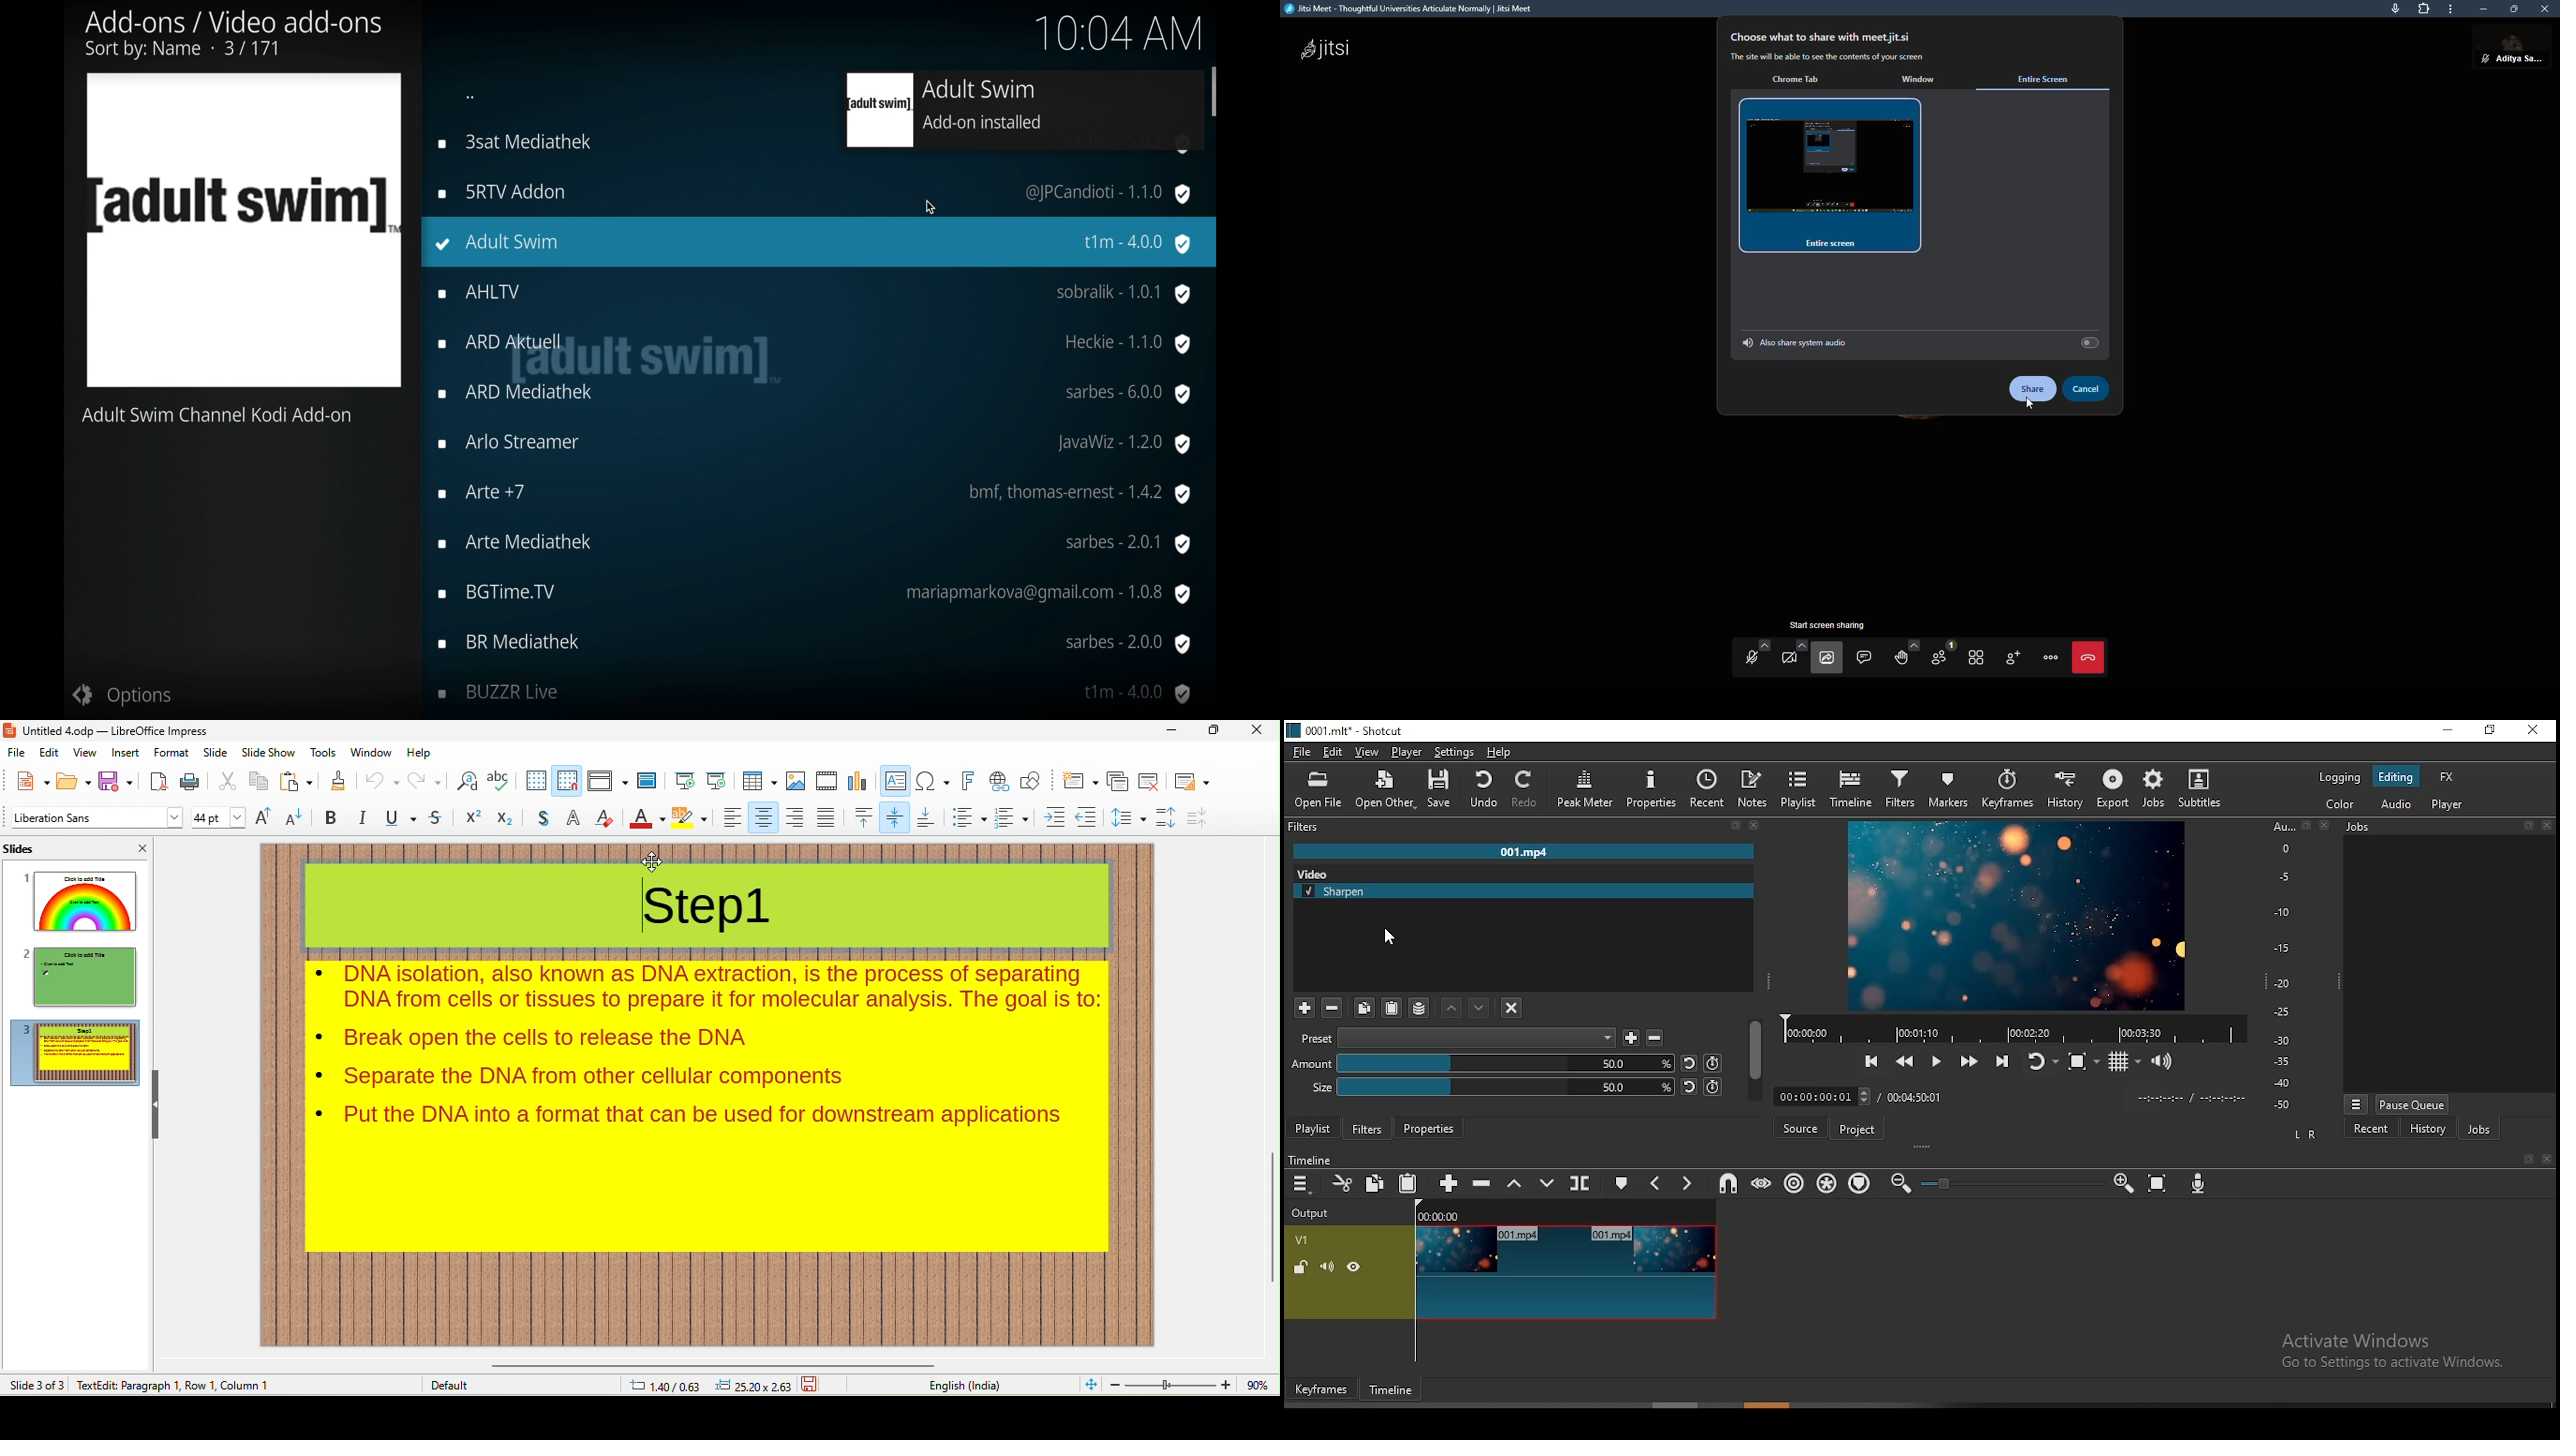 The width and height of the screenshot is (2576, 1456). I want to click on timeline, so click(1311, 1157).